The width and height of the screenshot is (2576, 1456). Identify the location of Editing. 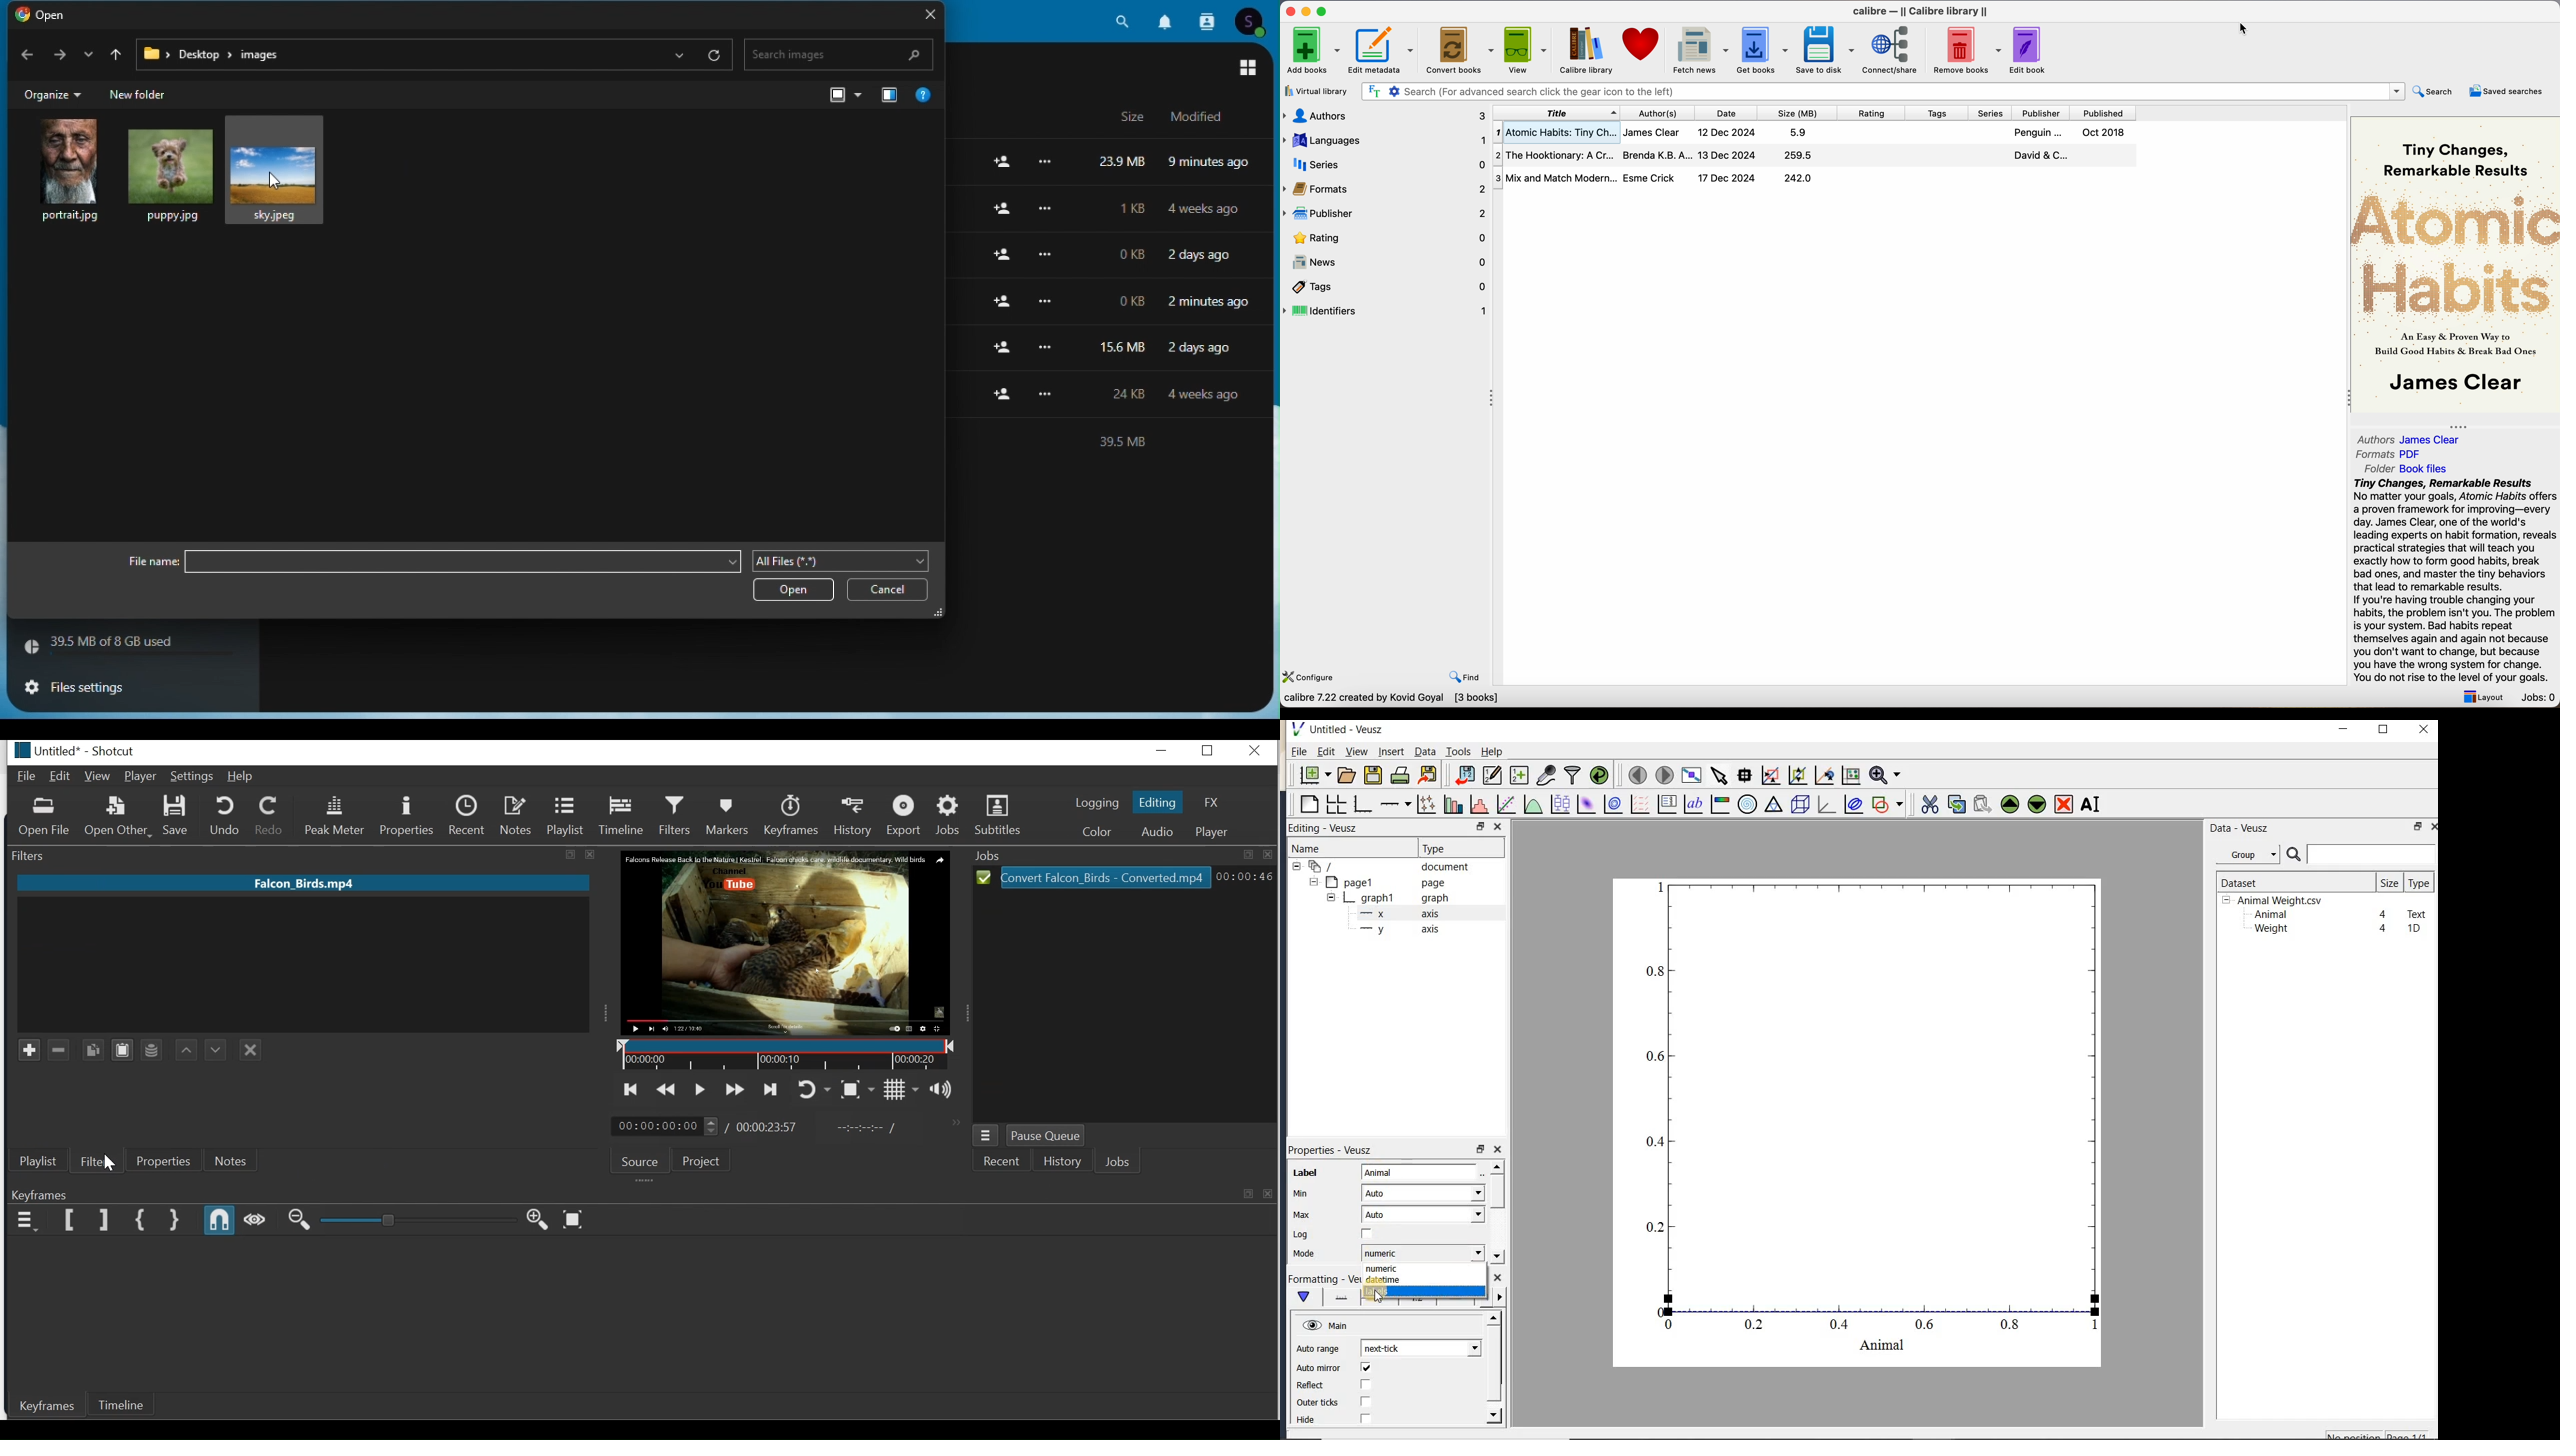
(1158, 802).